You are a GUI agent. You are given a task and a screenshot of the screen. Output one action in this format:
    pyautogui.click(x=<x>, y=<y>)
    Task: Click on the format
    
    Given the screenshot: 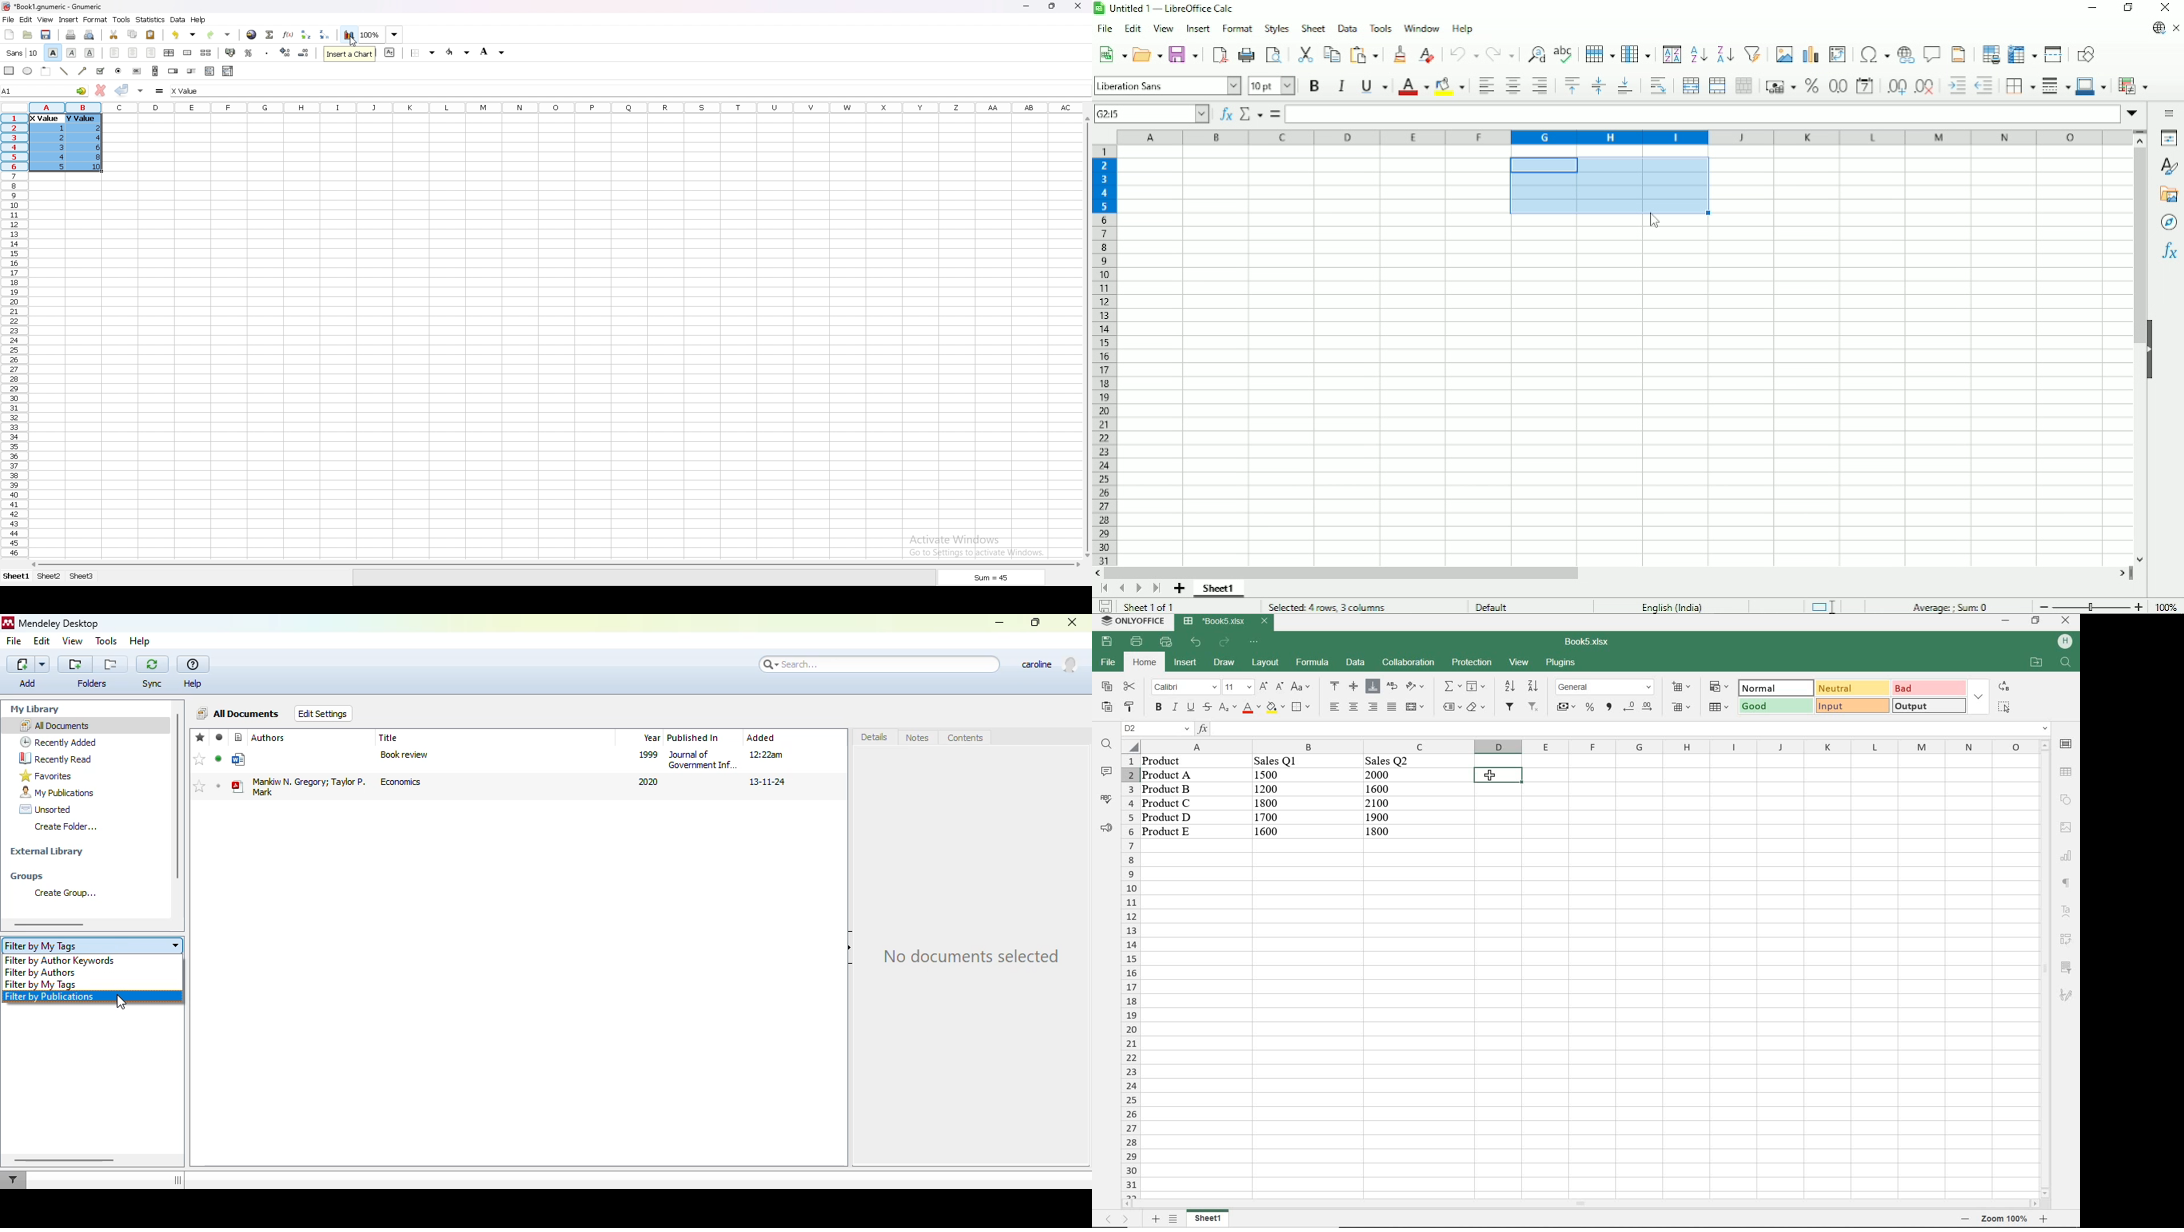 What is the action you would take?
    pyautogui.click(x=96, y=19)
    